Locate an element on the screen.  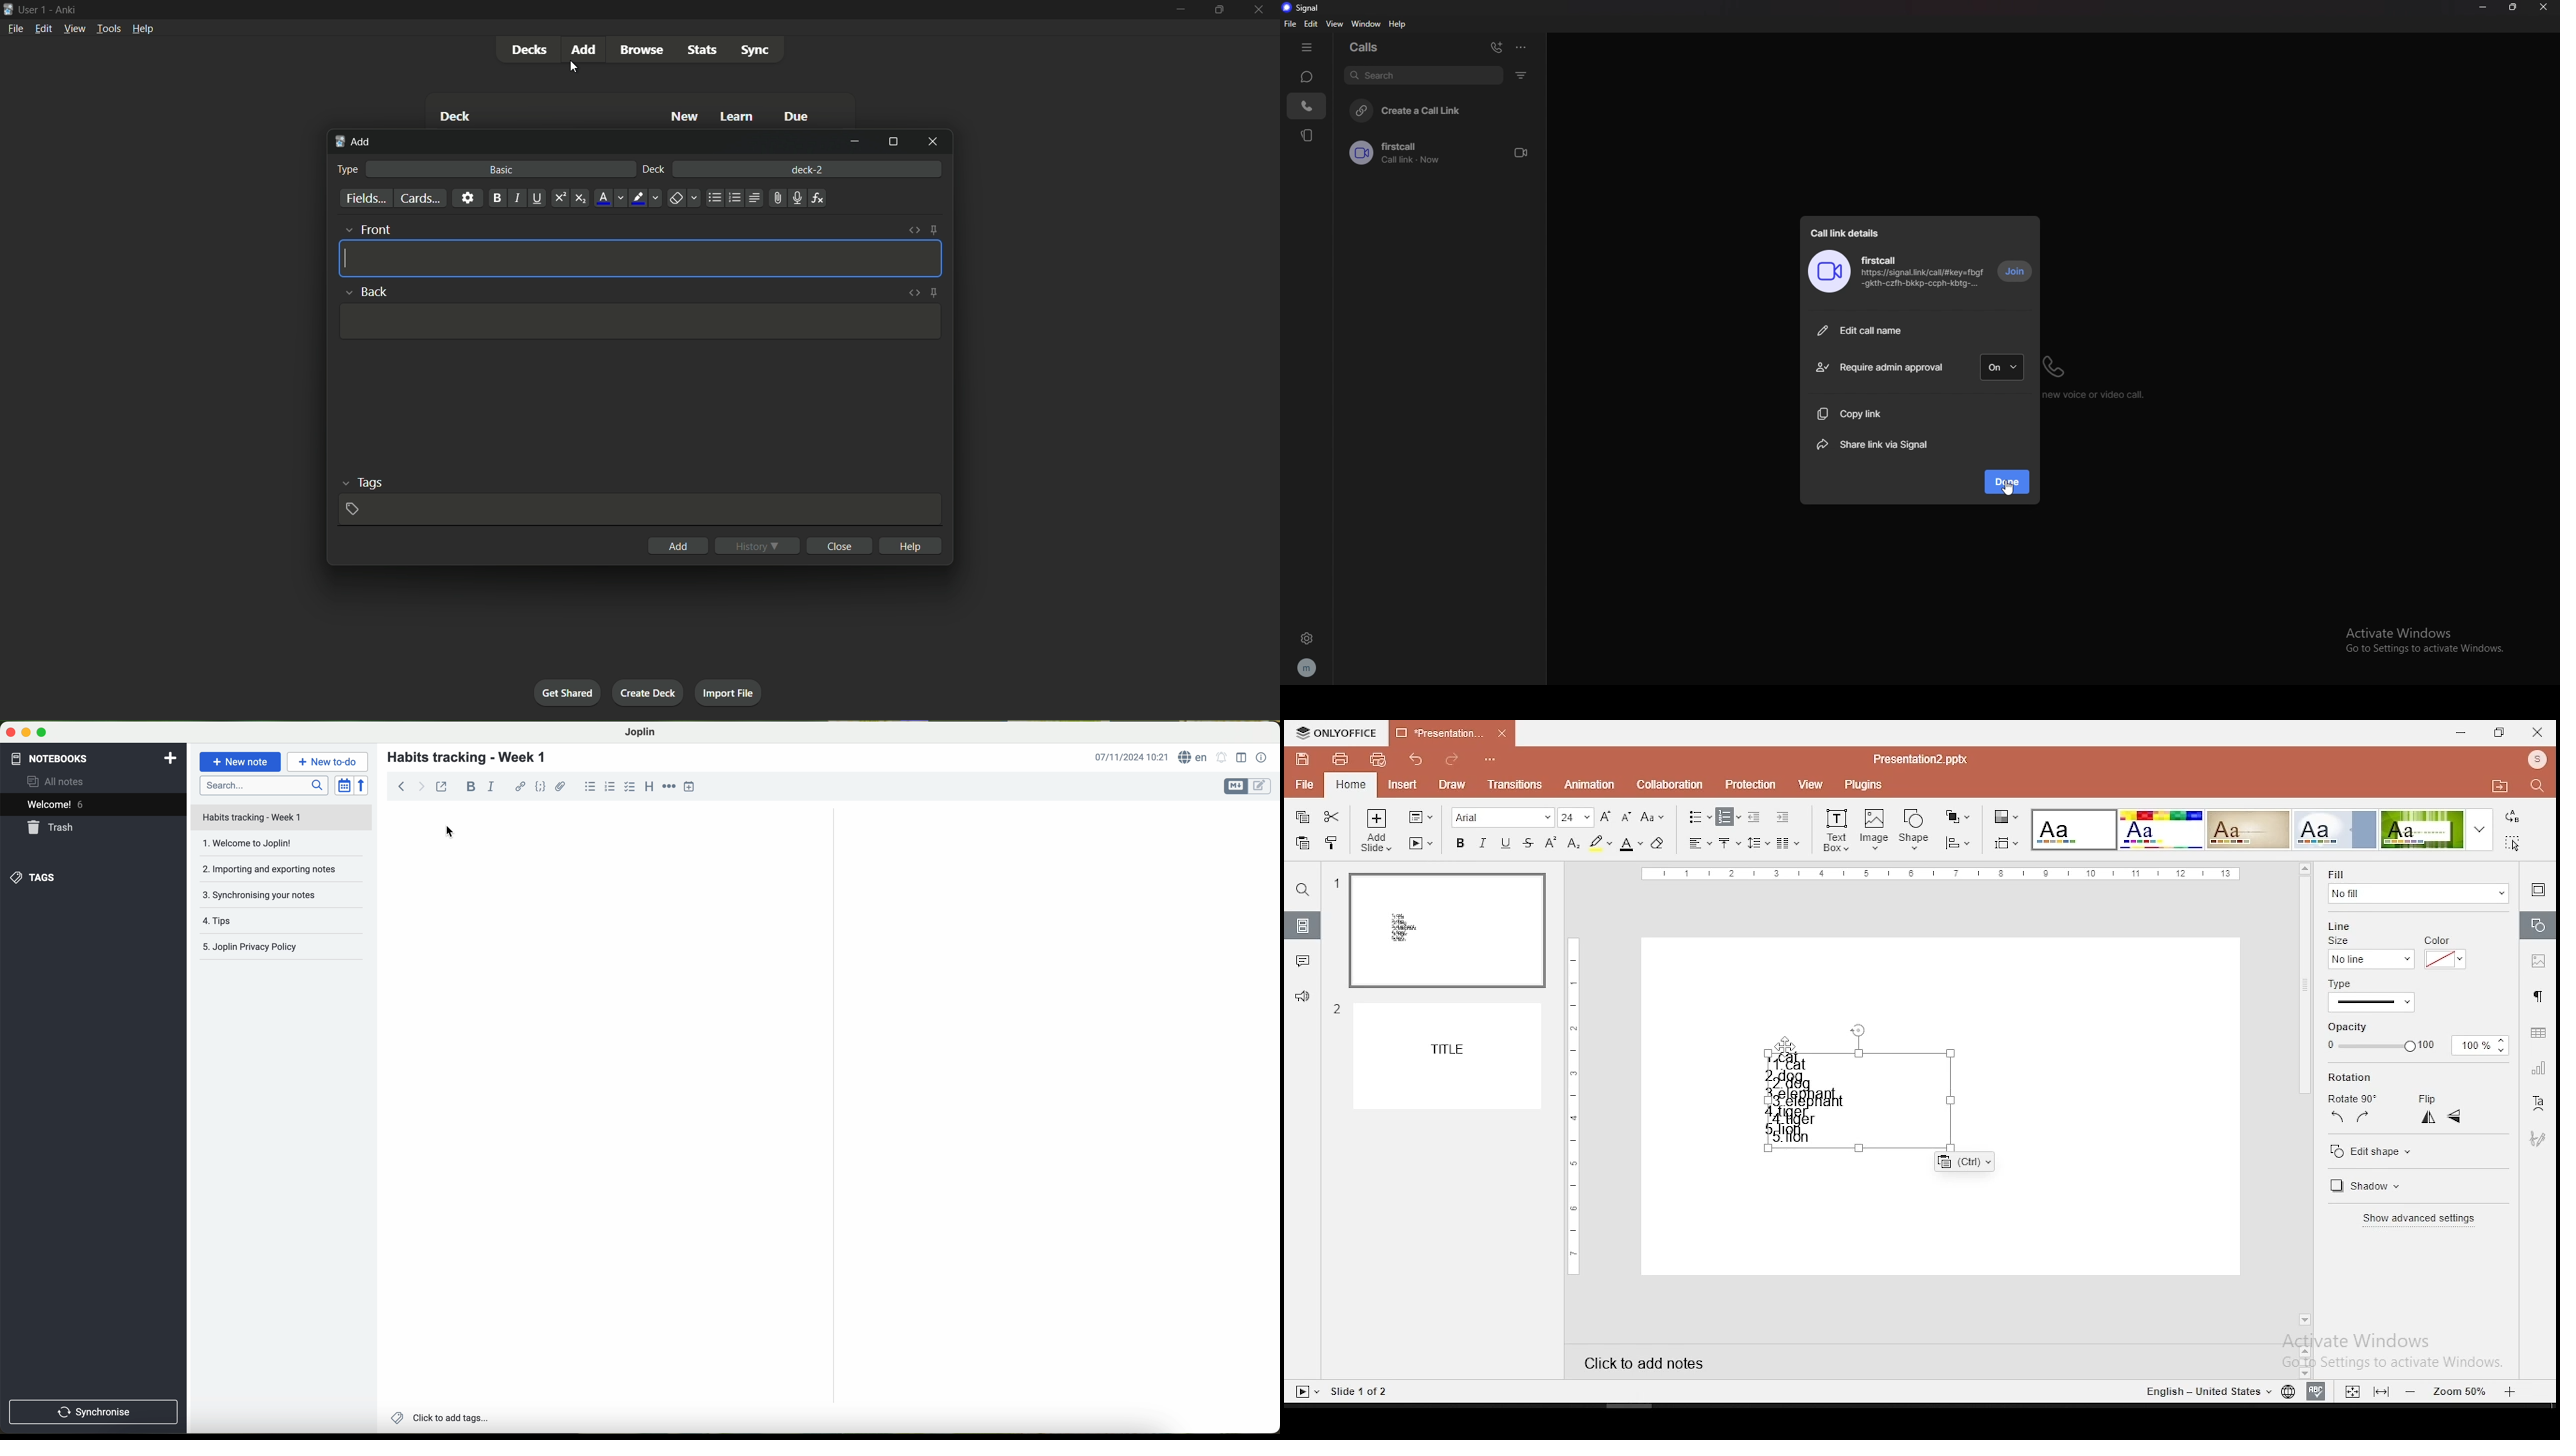
insert time is located at coordinates (690, 787).